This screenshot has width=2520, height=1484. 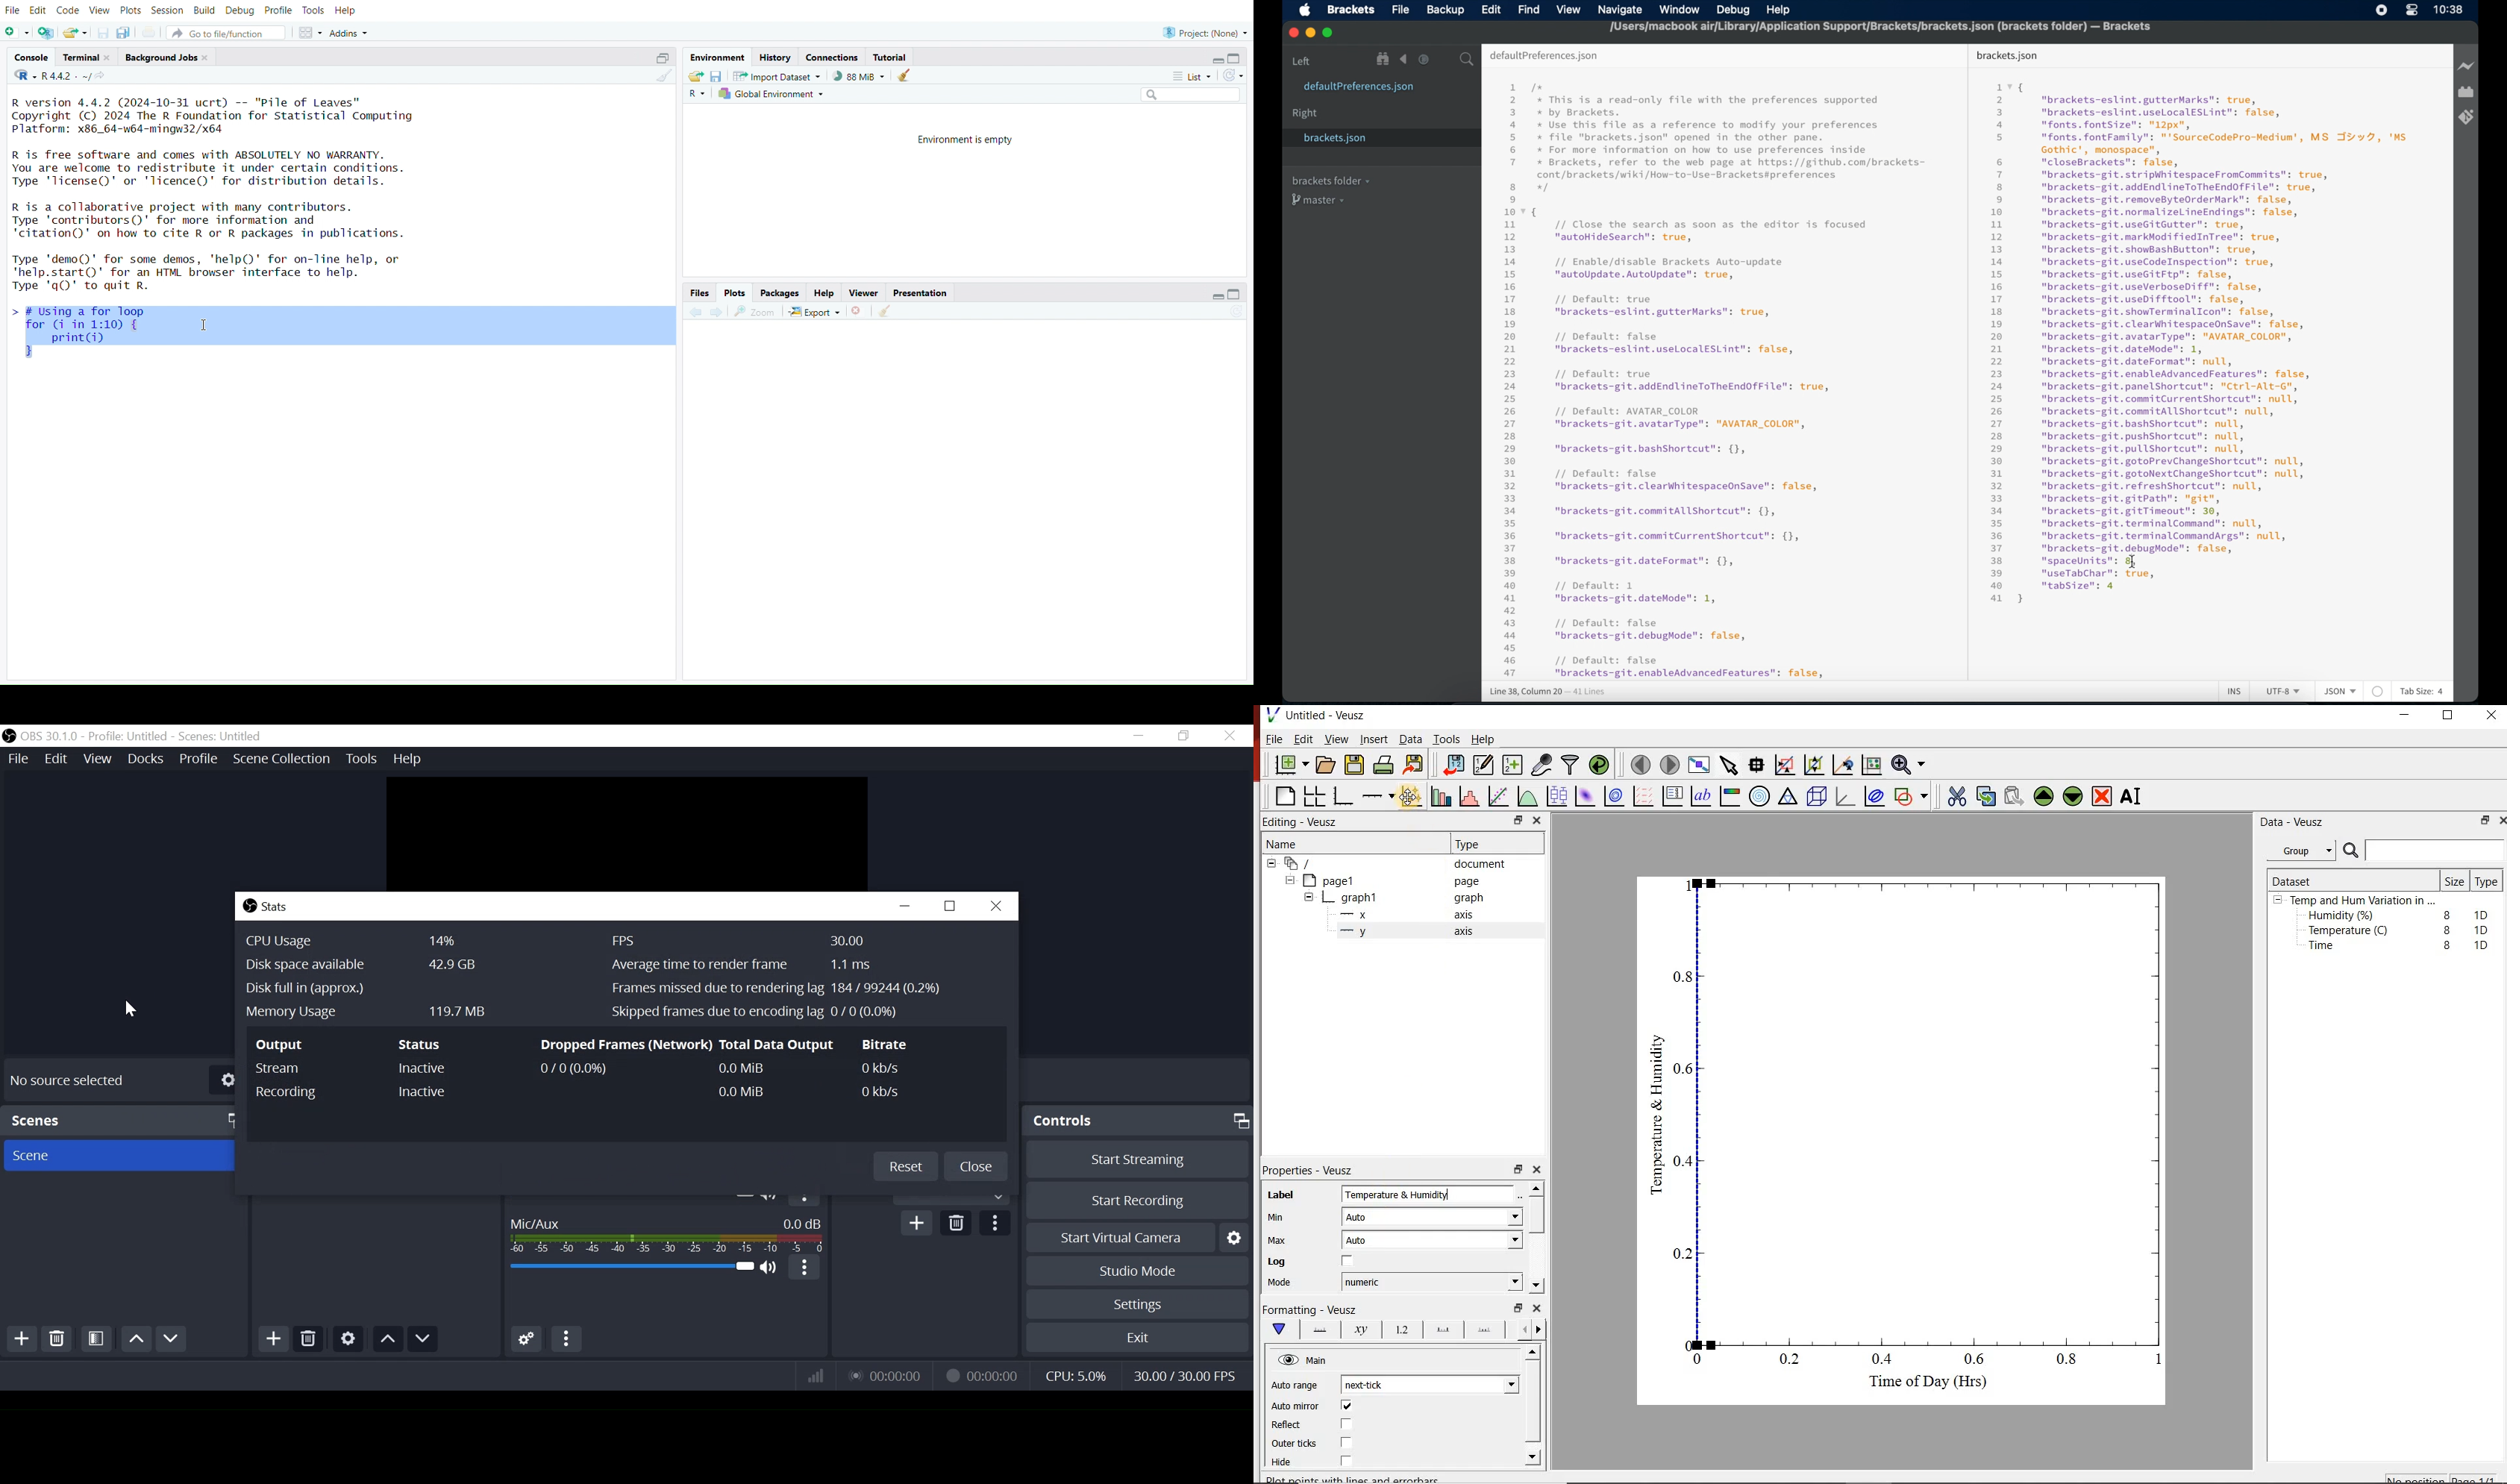 I want to click on R 4.4.2, so click(x=53, y=76).